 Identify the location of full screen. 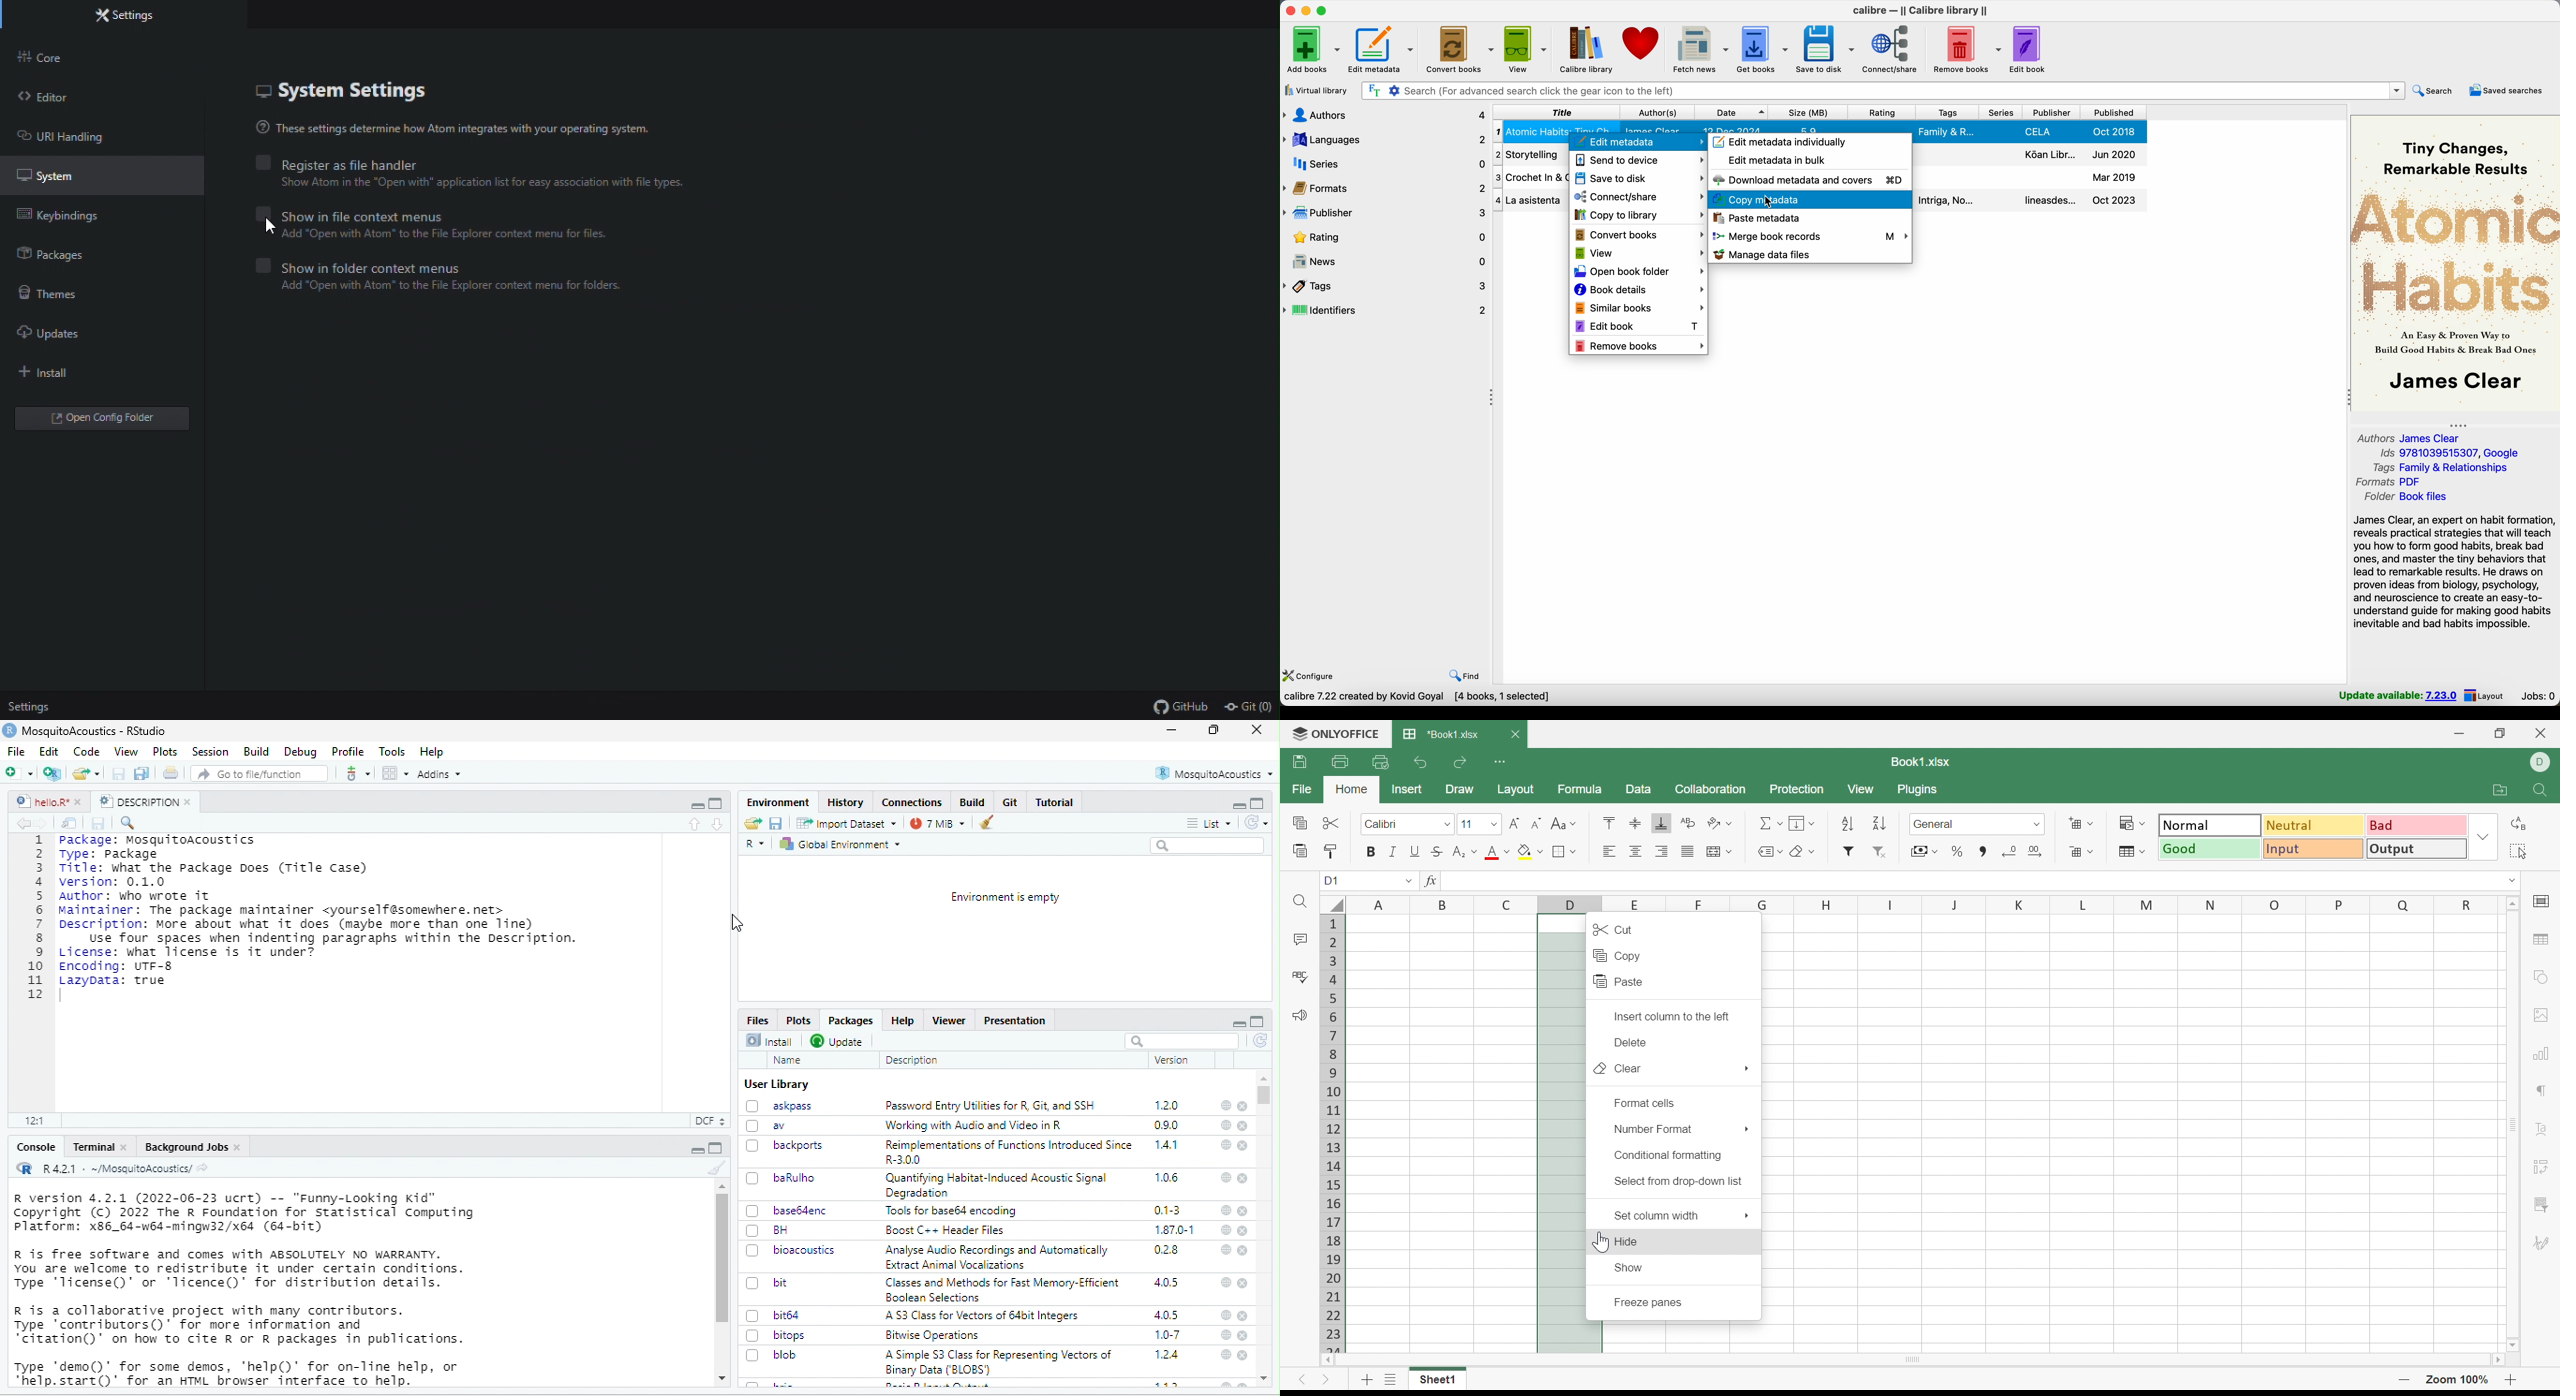
(717, 1148).